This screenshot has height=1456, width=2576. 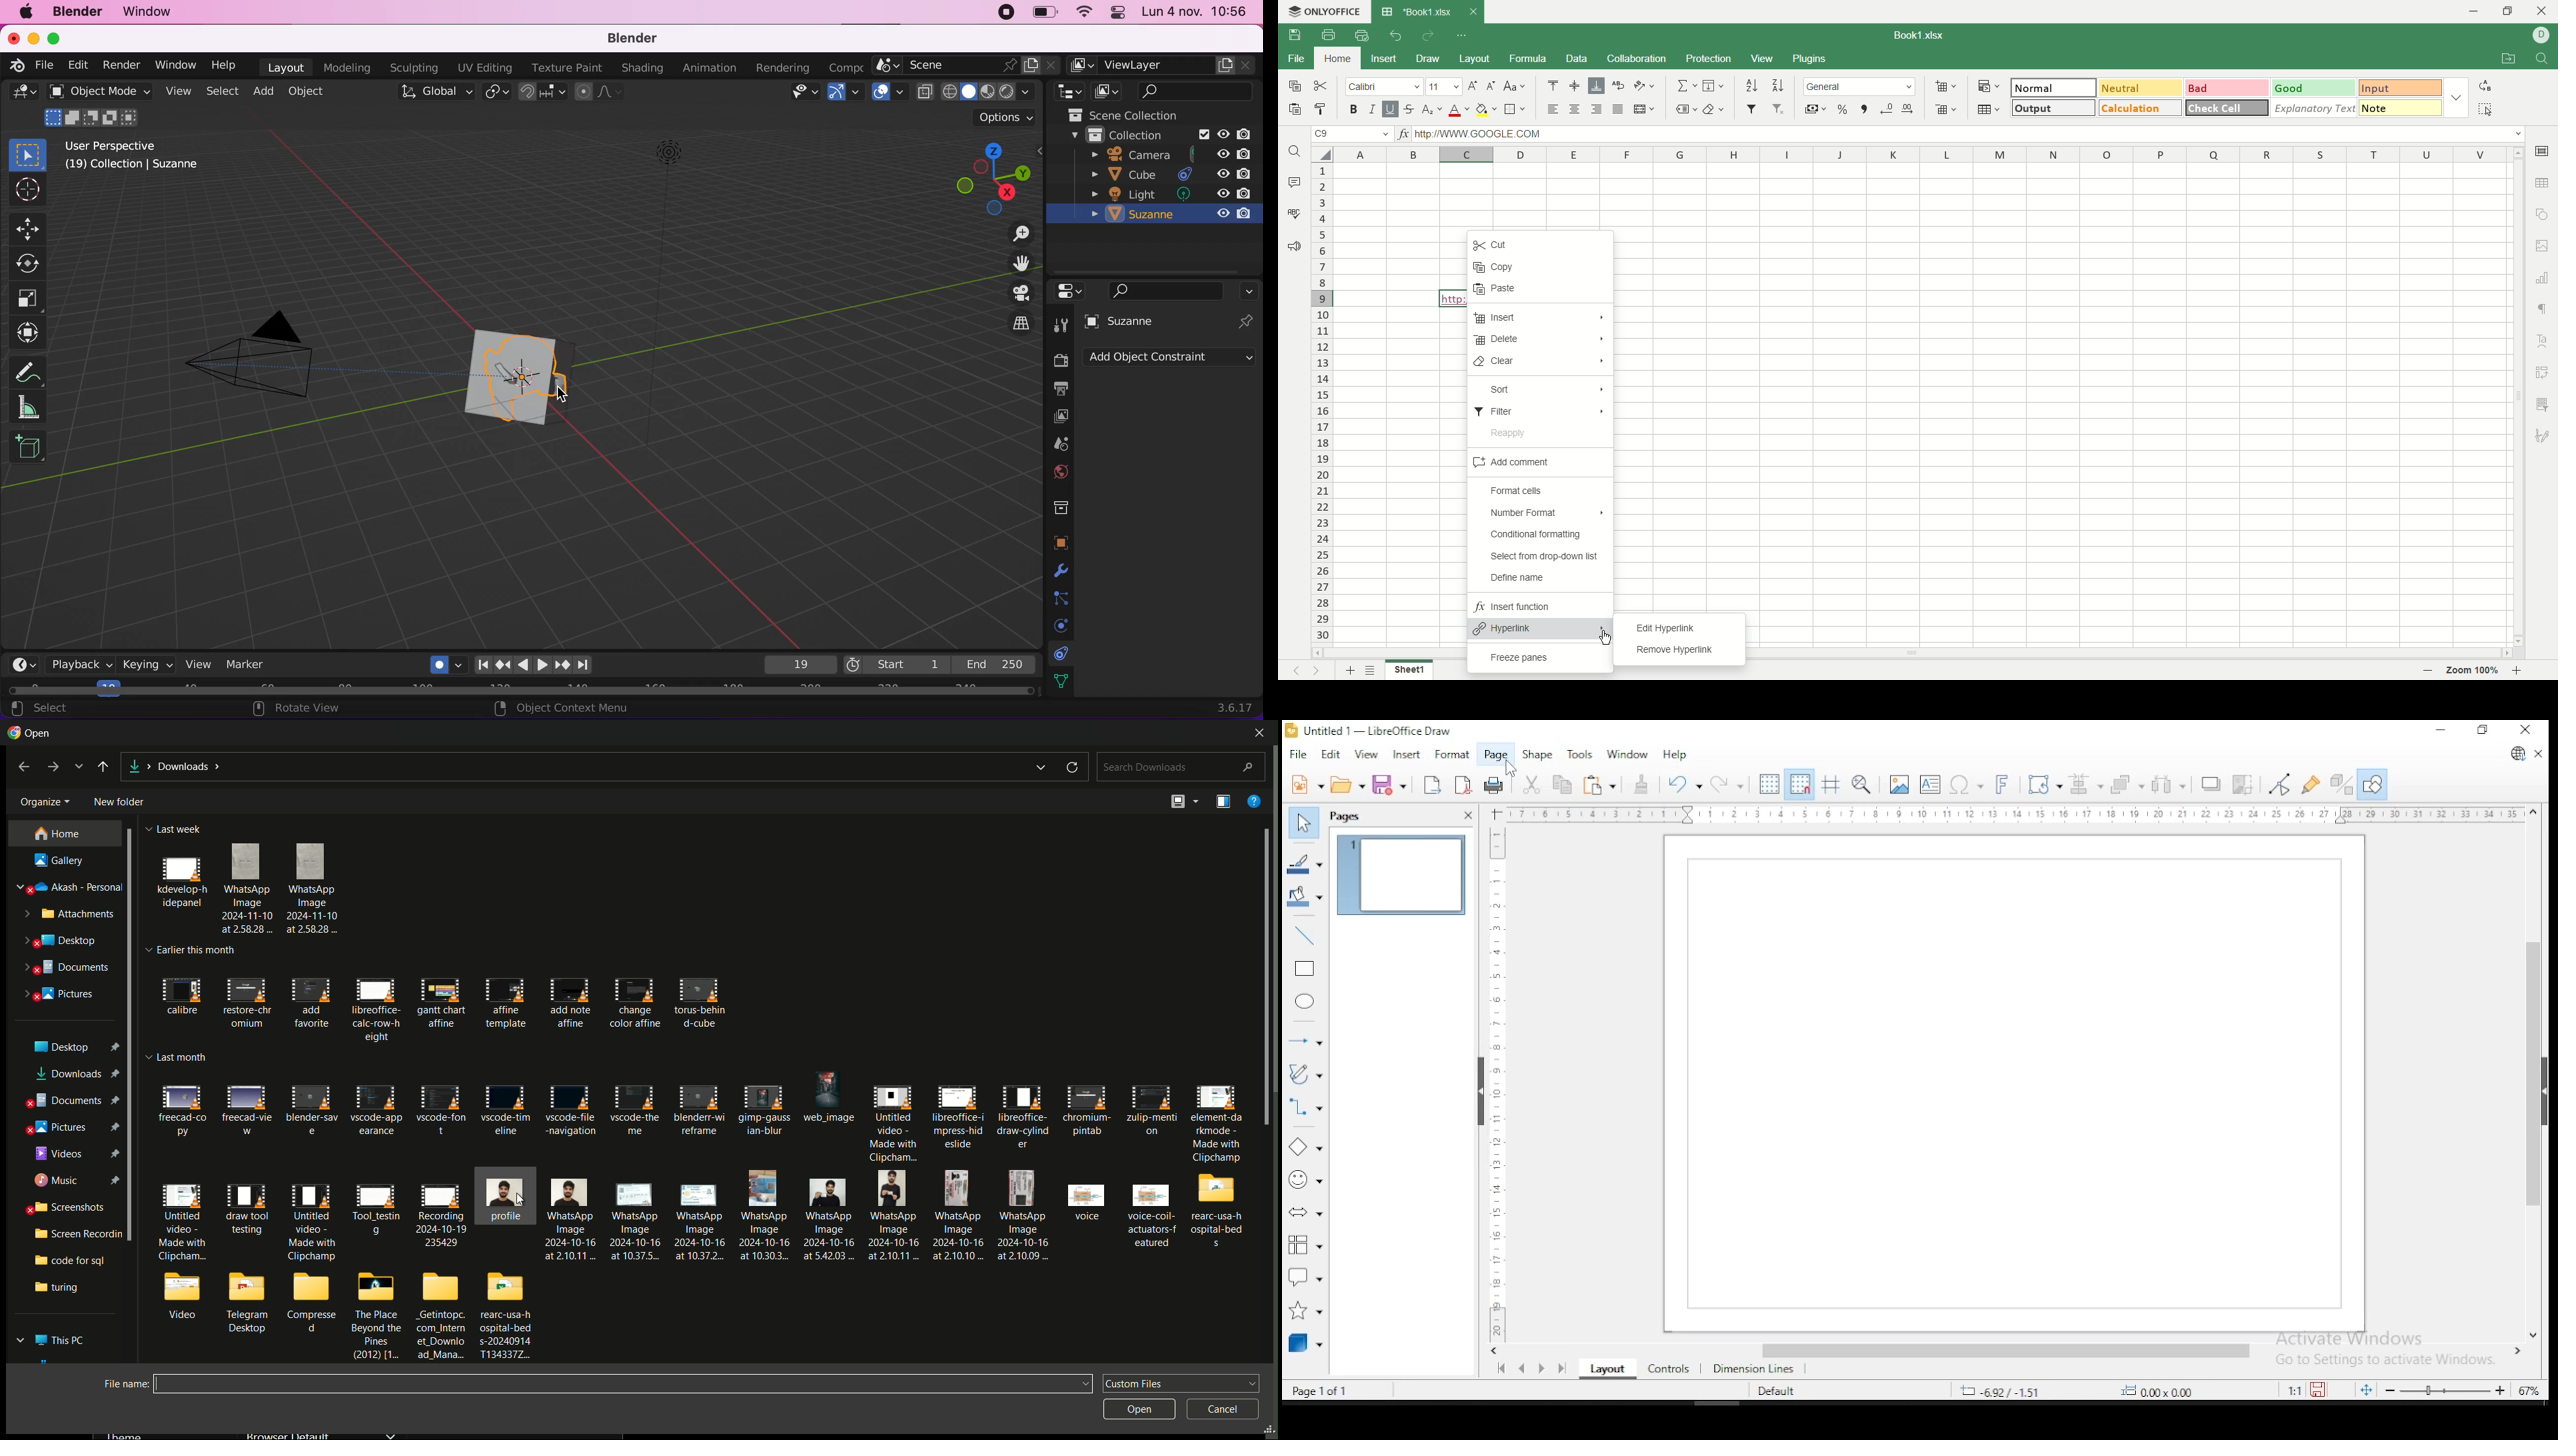 What do you see at coordinates (1326, 12) in the screenshot?
I see `onlyoffice` at bounding box center [1326, 12].